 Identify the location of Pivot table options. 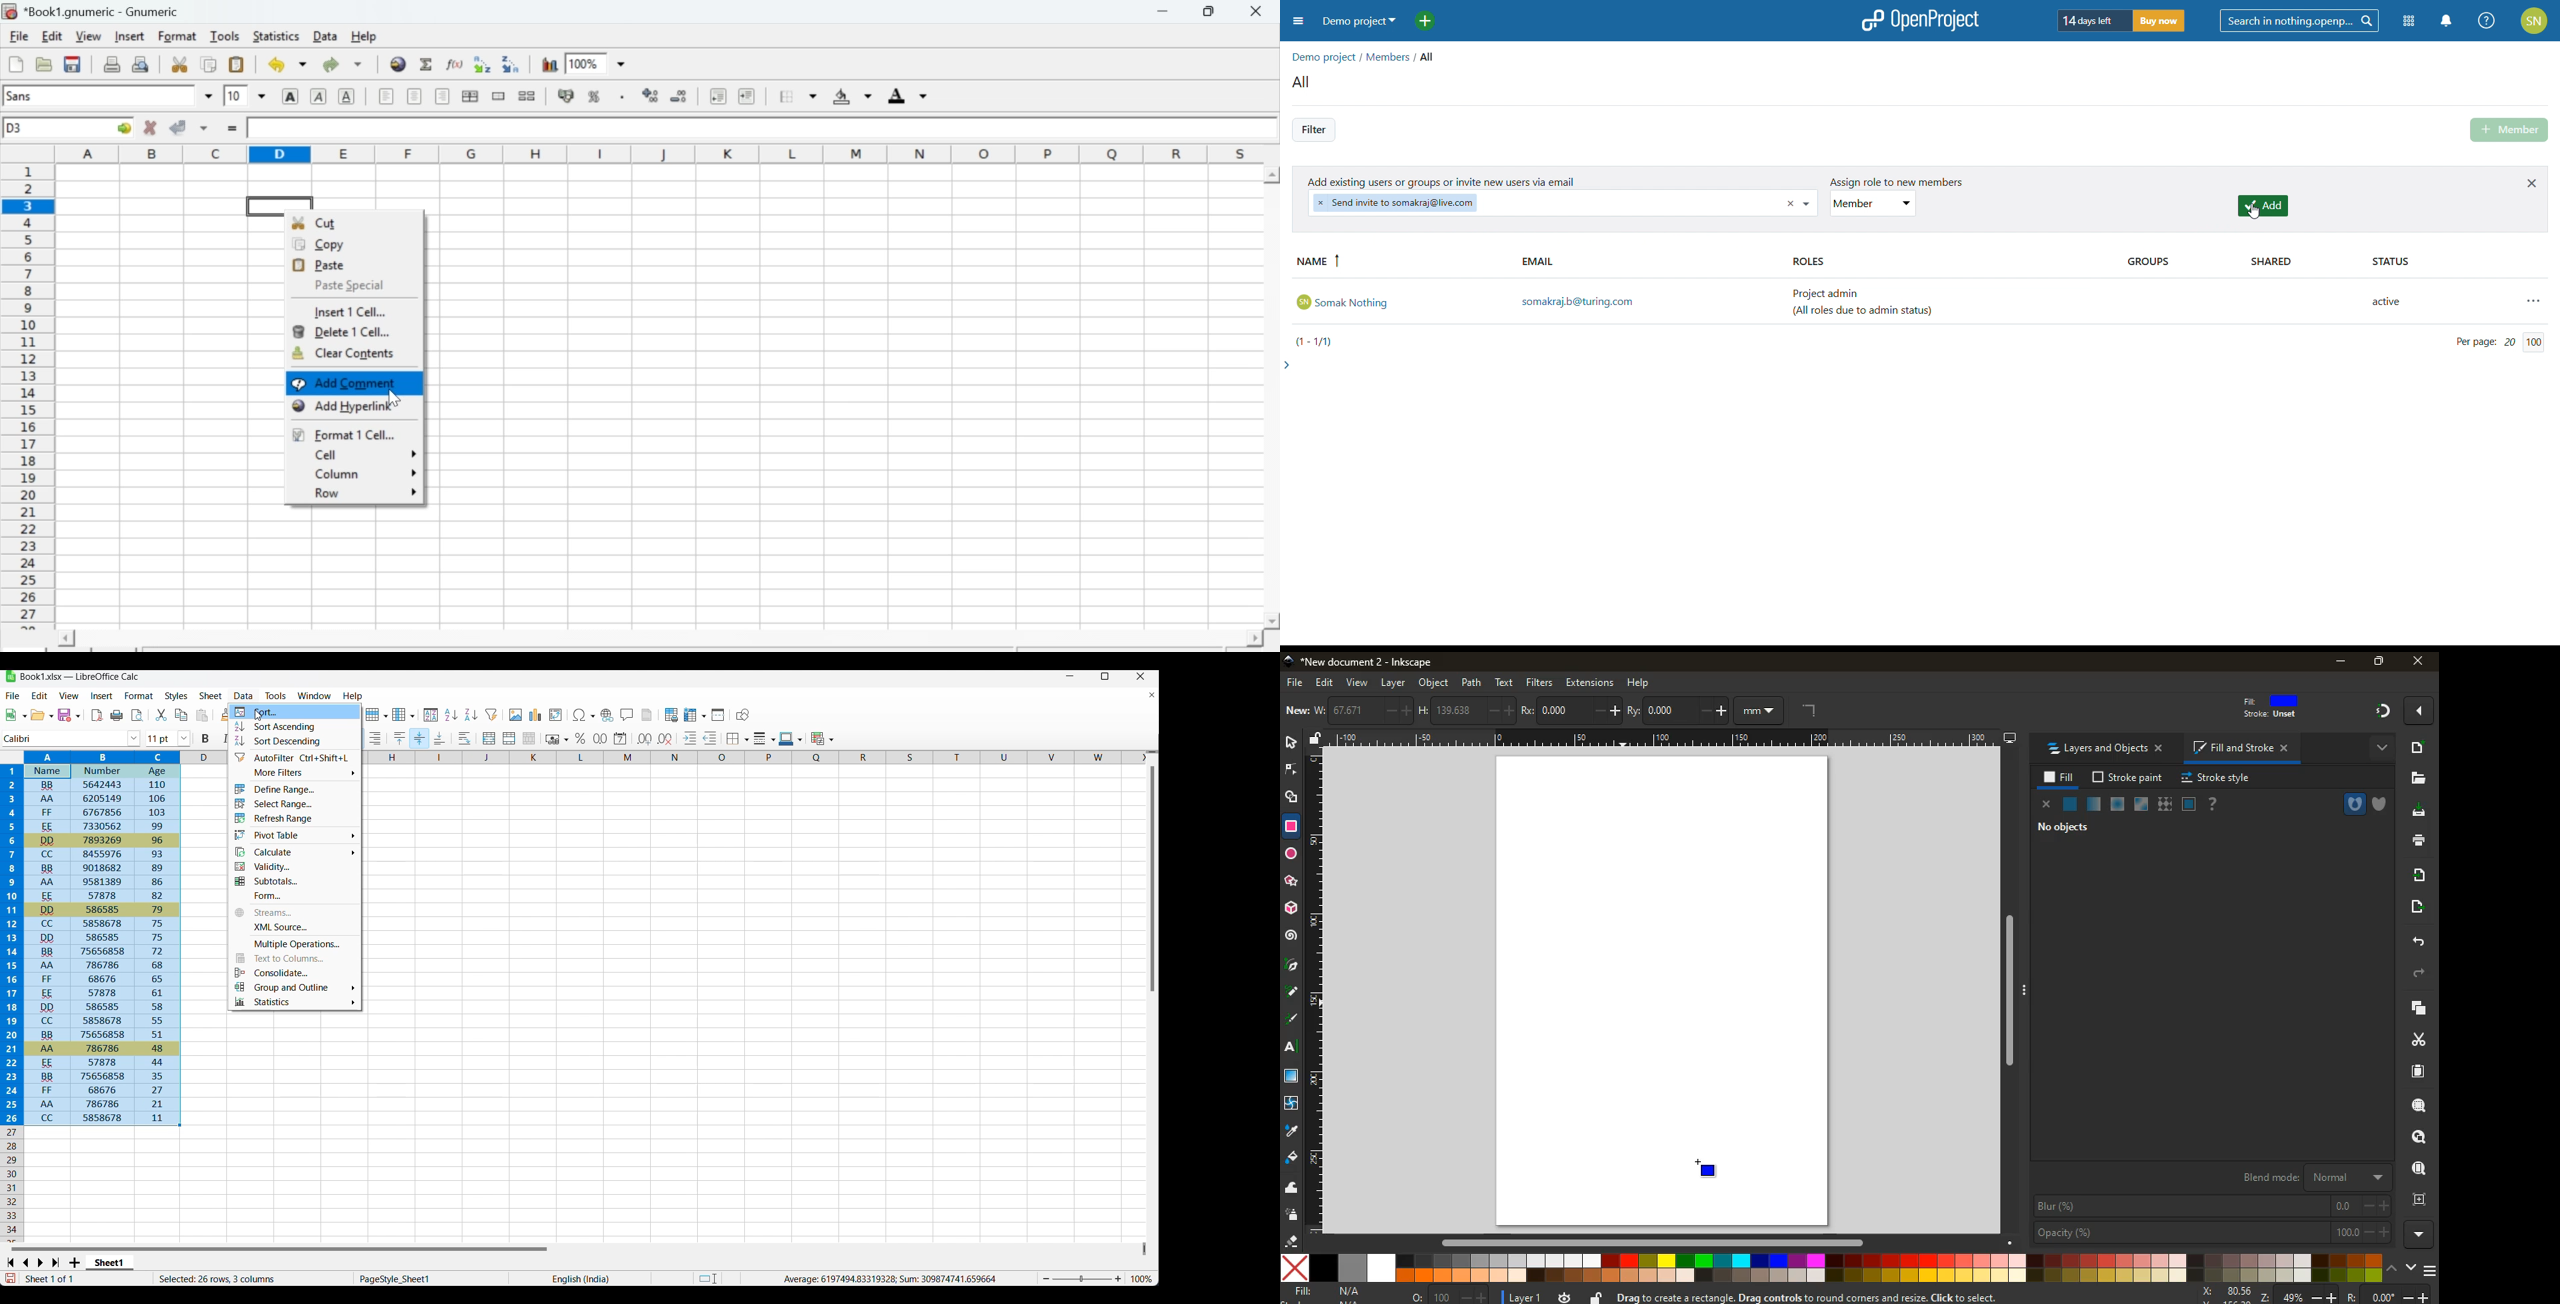
(294, 835).